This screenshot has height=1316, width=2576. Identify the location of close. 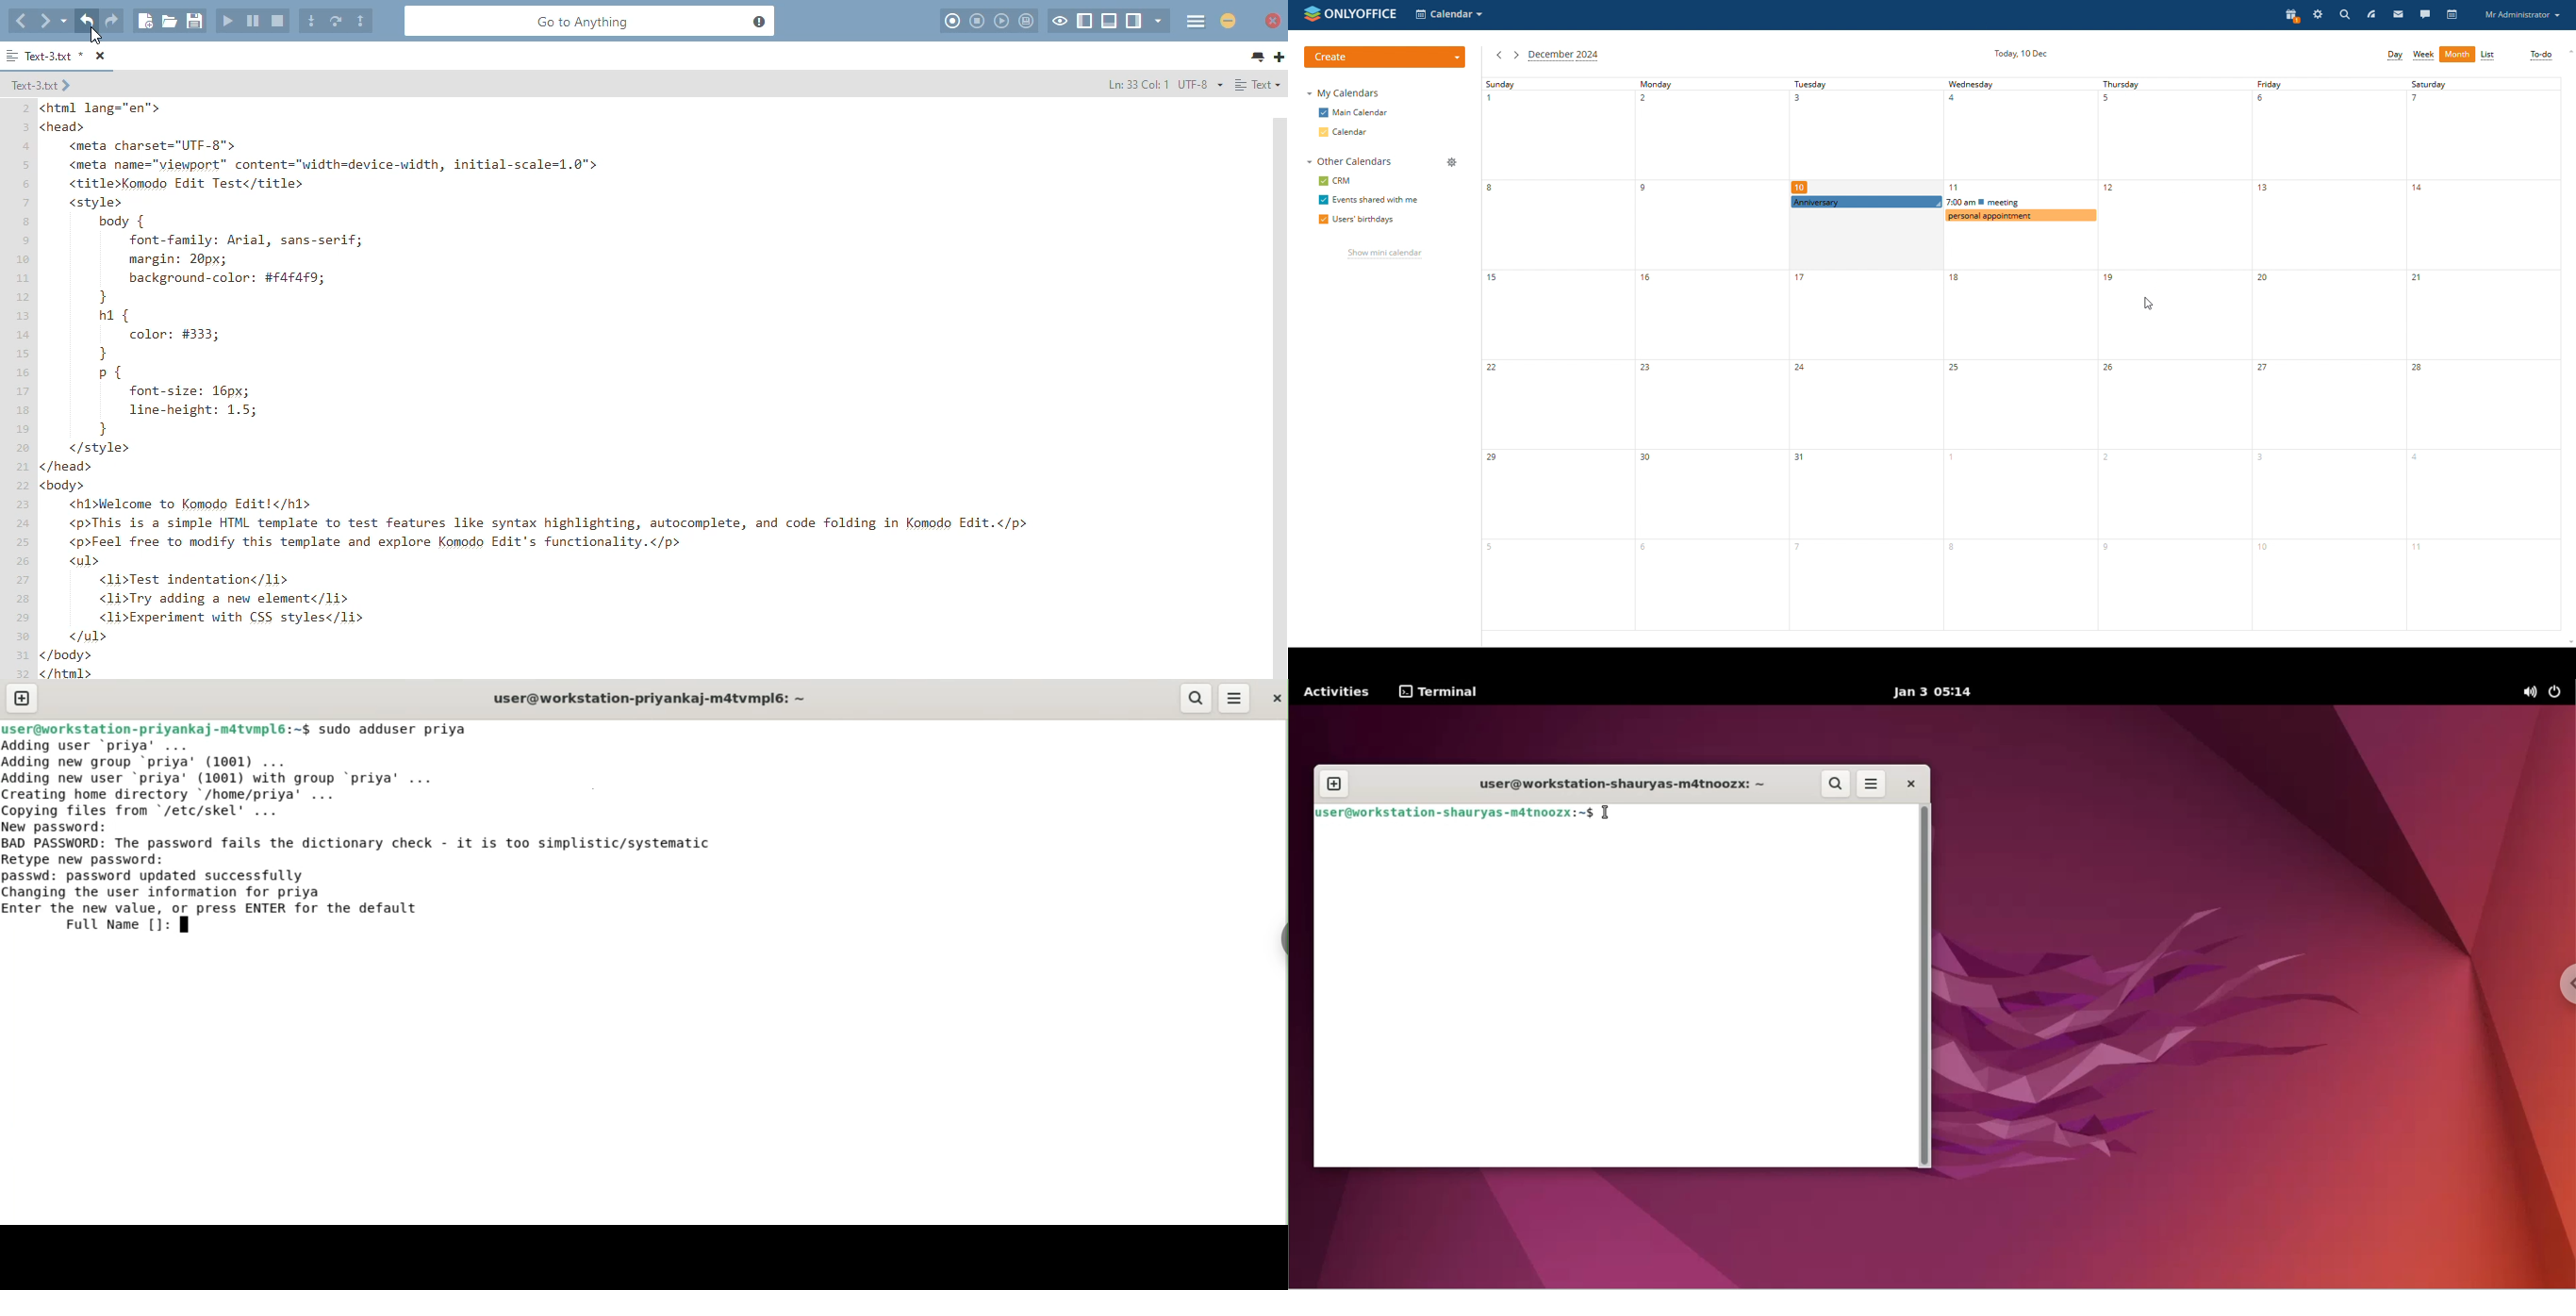
(1275, 694).